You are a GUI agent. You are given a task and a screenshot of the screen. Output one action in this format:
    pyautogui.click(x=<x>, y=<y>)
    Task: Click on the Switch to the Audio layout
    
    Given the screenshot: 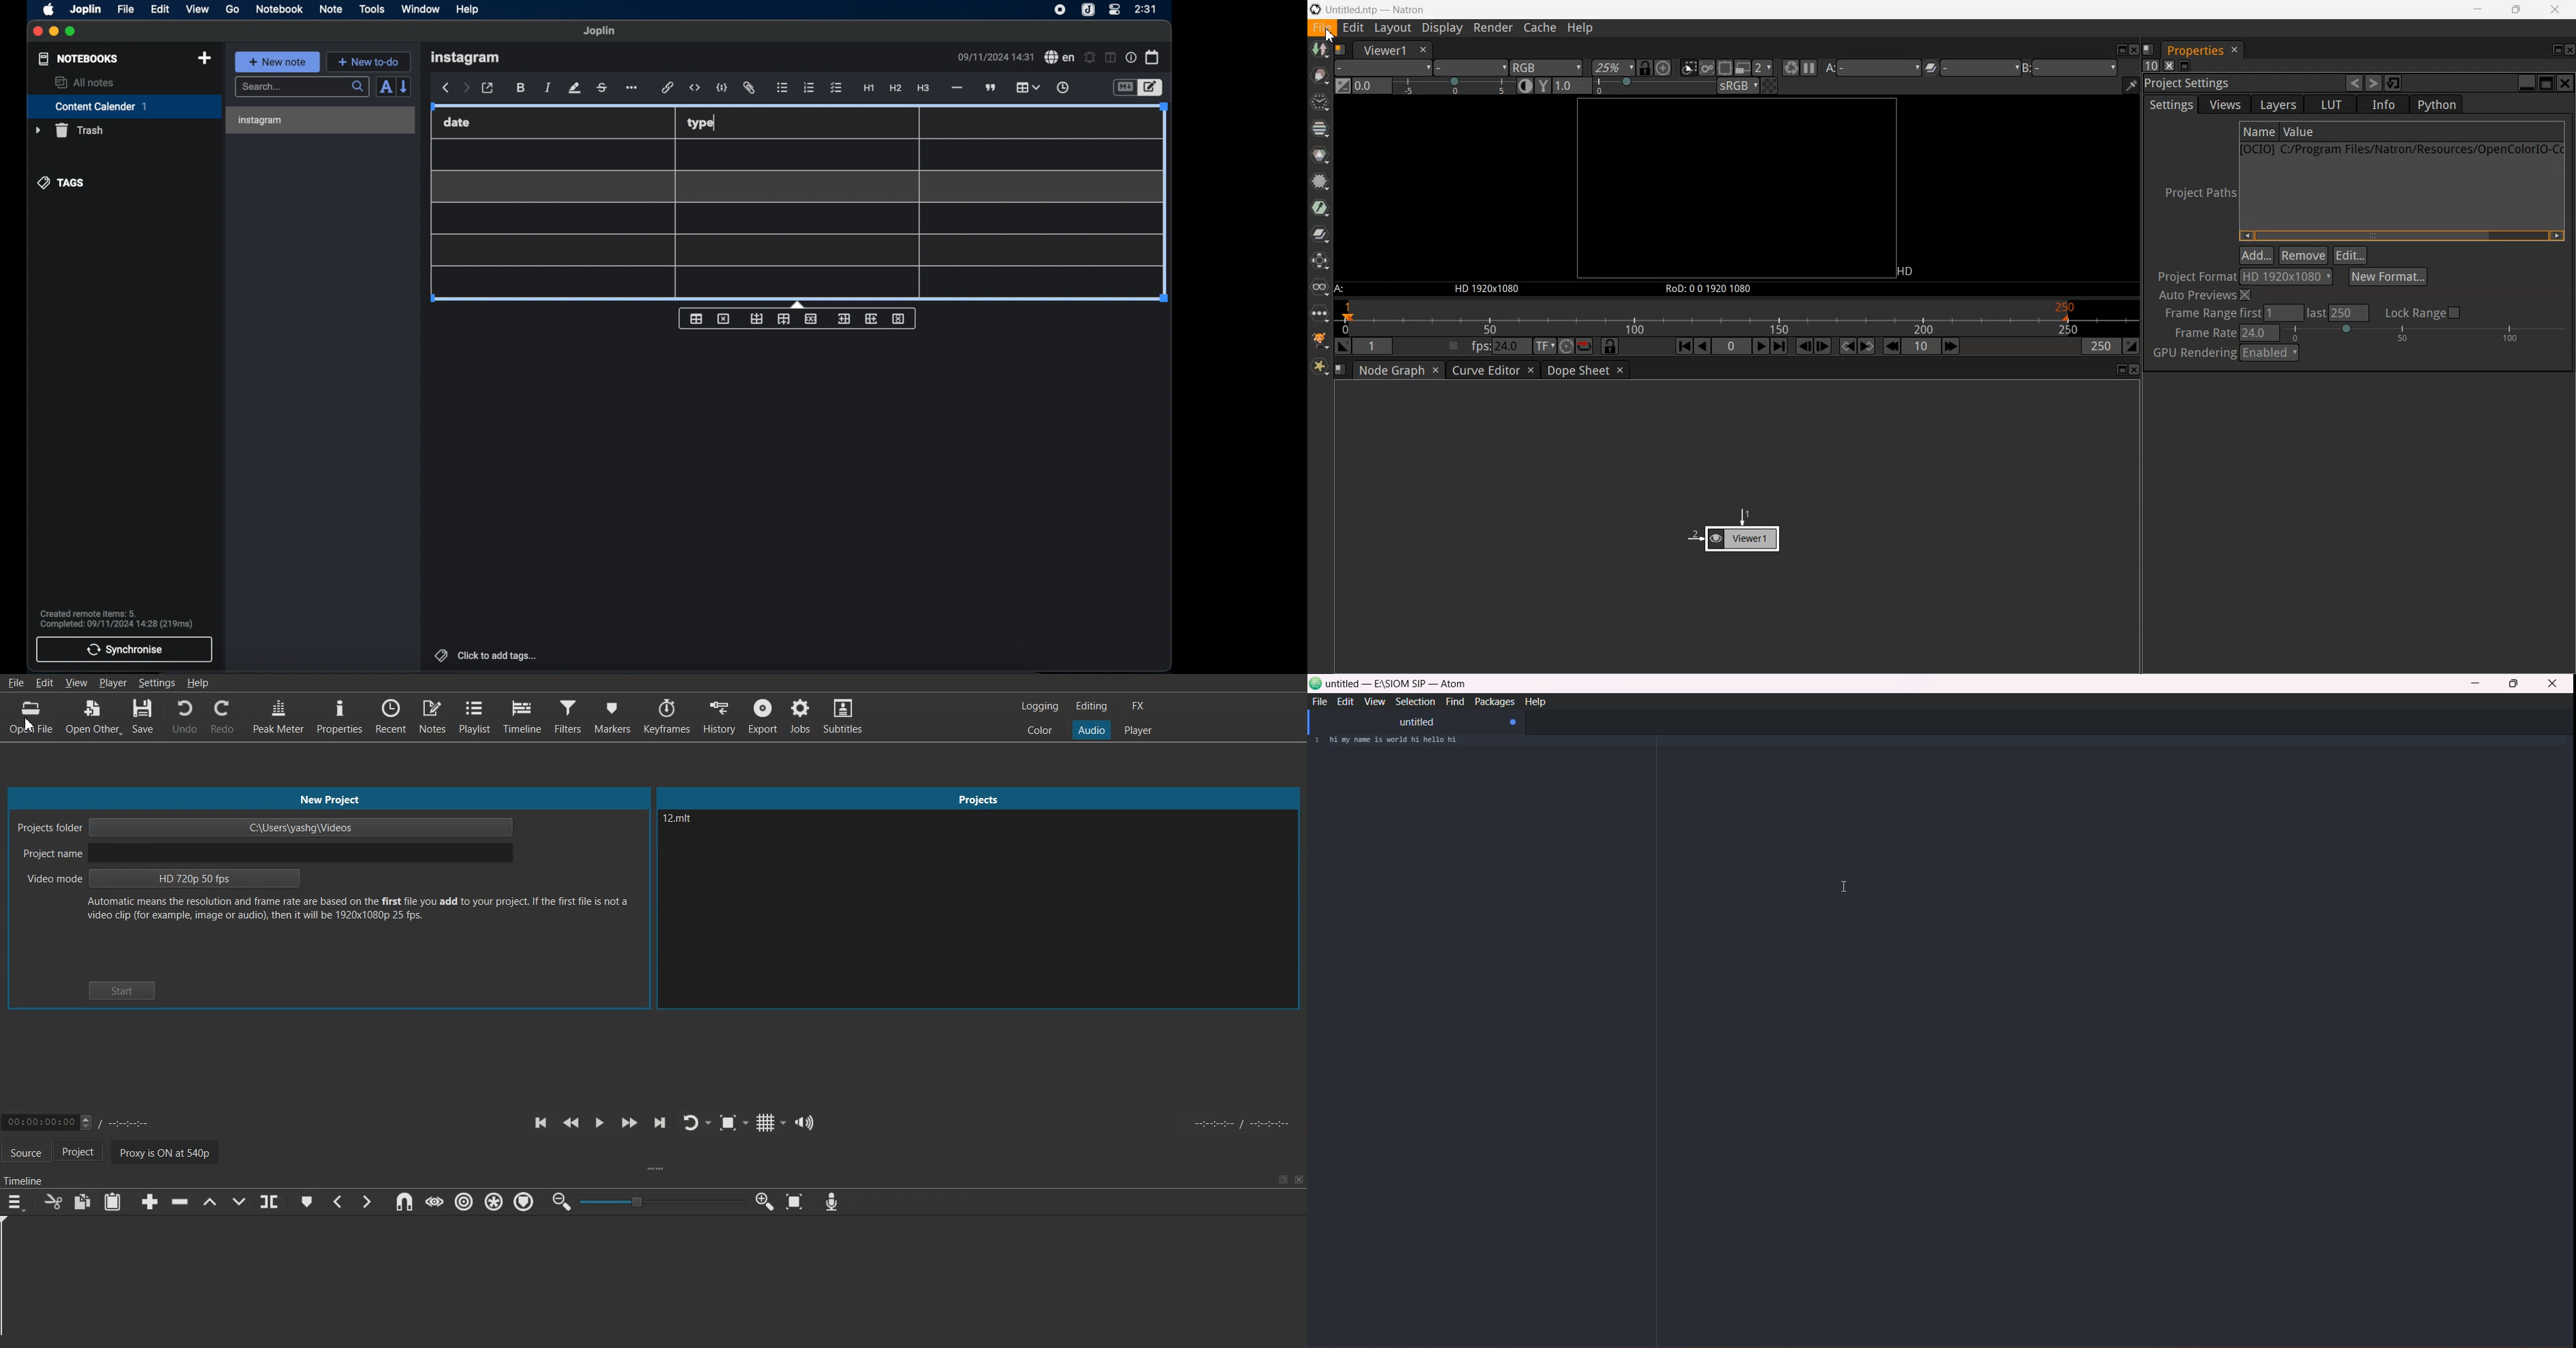 What is the action you would take?
    pyautogui.click(x=1092, y=729)
    